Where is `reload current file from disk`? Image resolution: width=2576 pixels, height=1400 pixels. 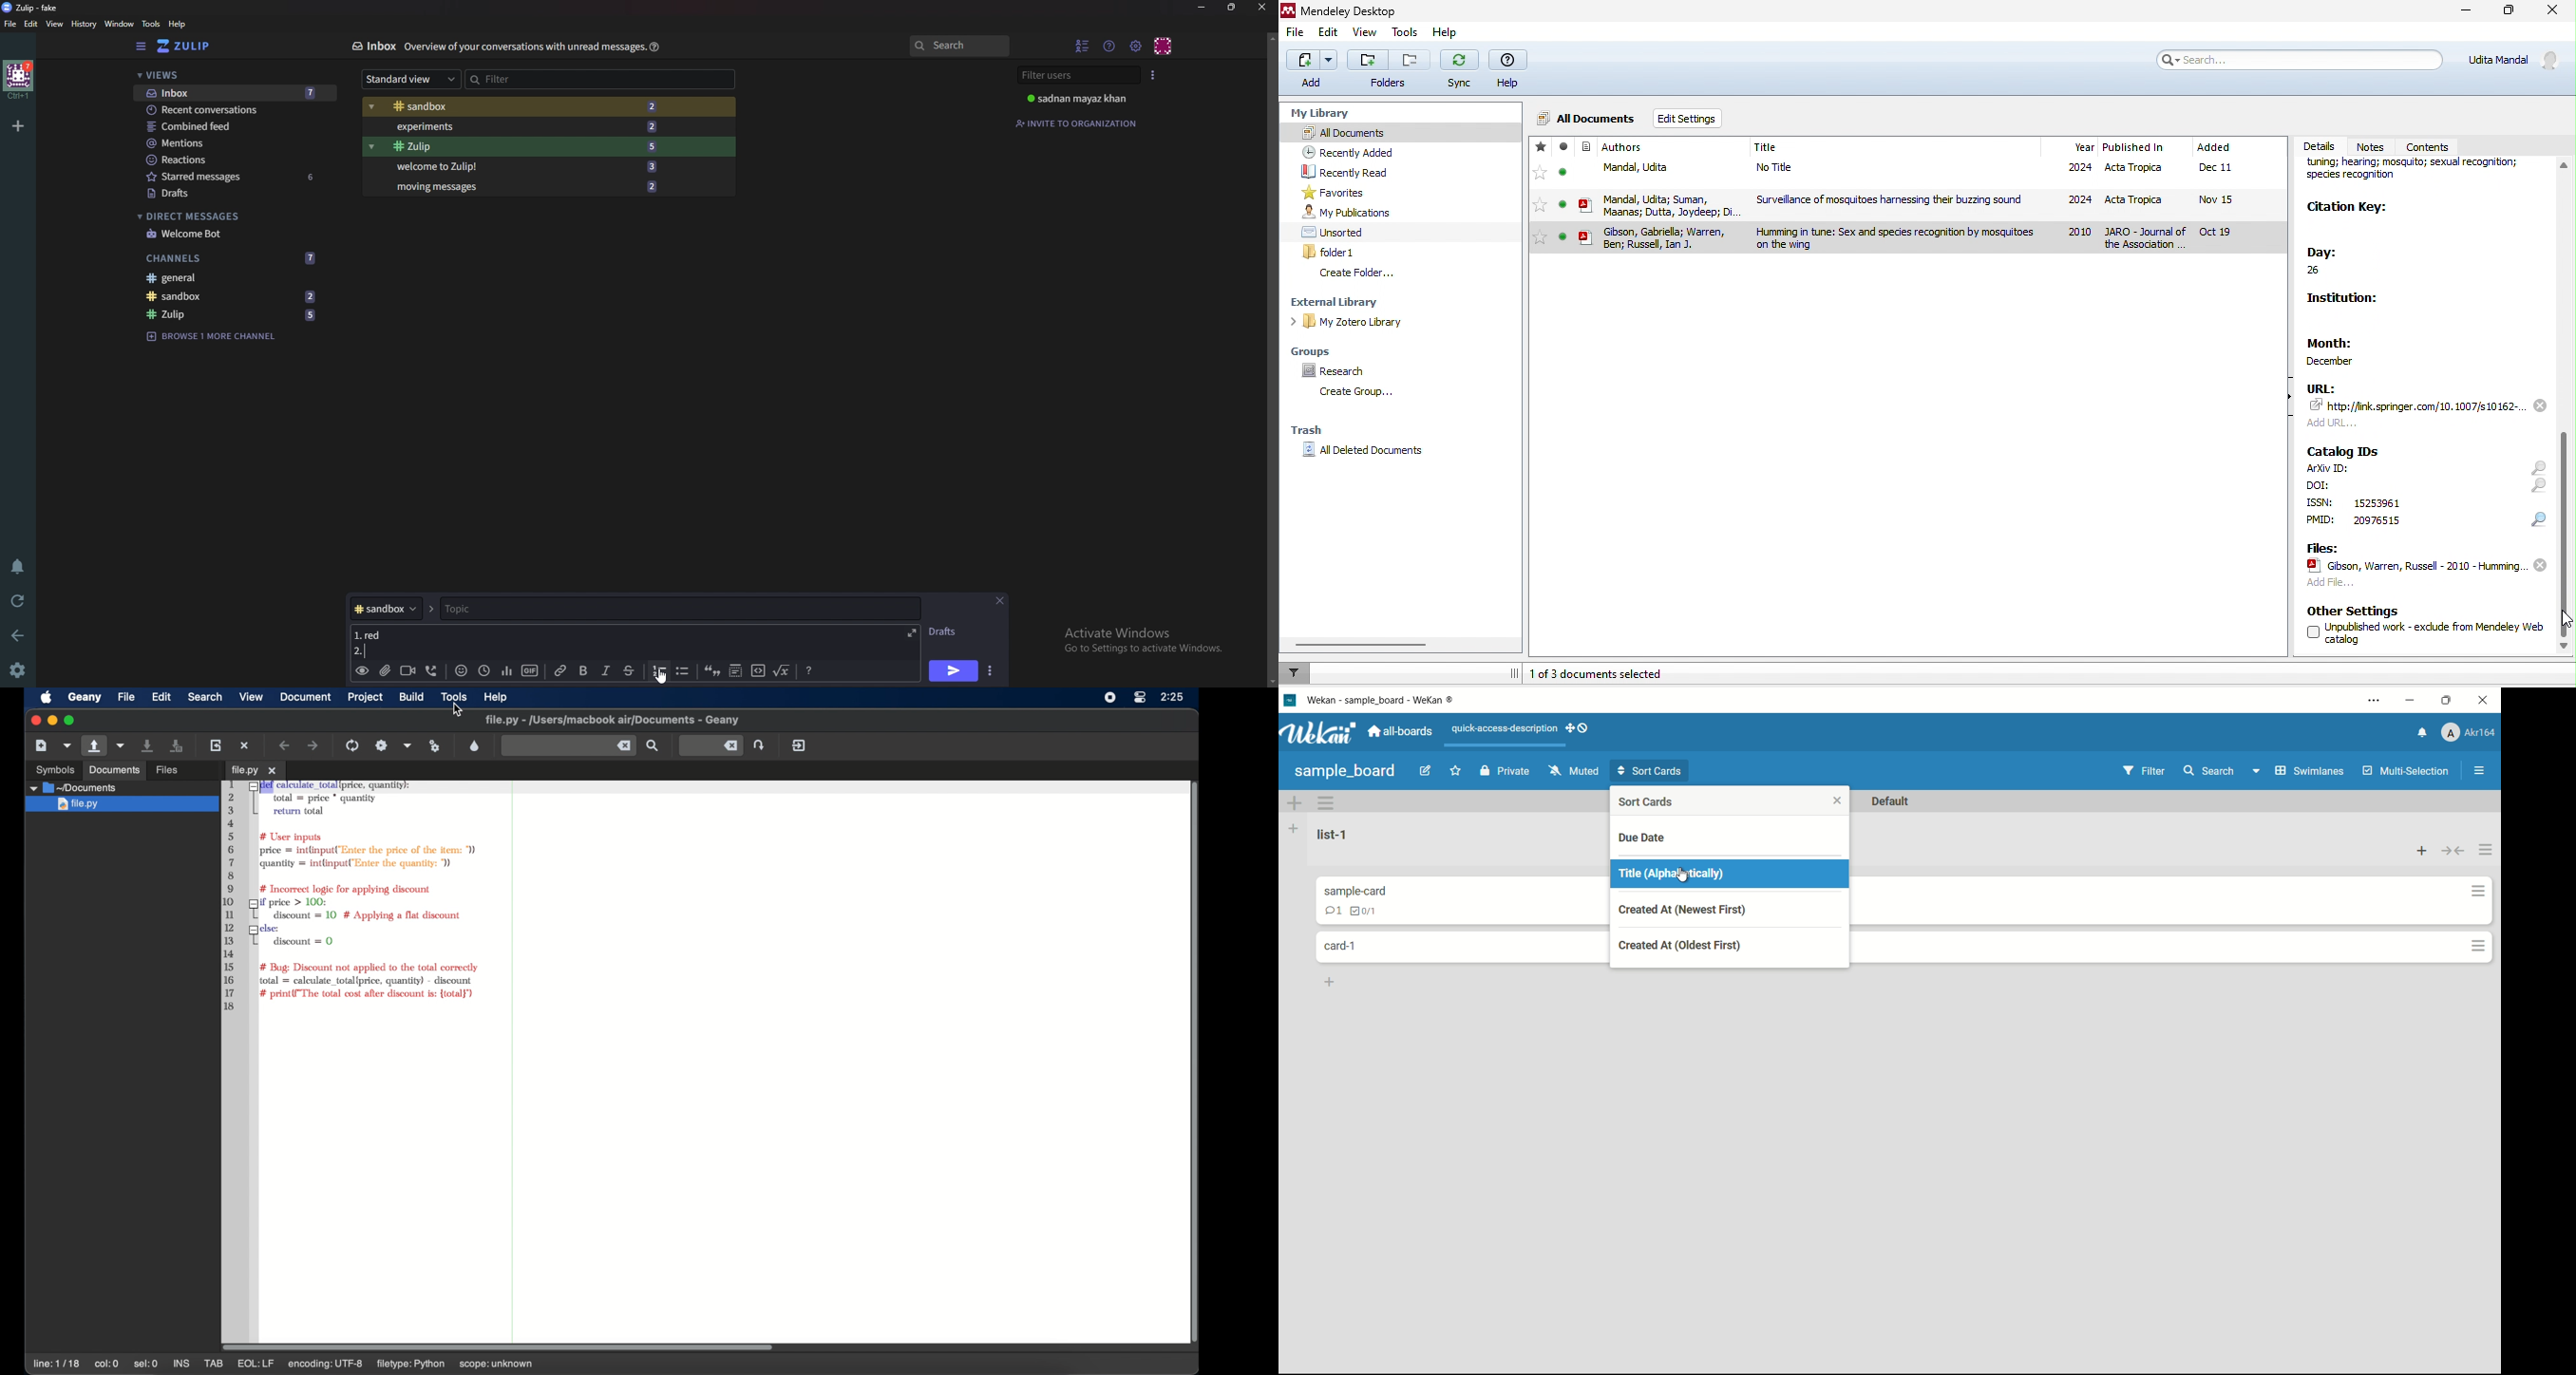 reload current file from disk is located at coordinates (215, 745).